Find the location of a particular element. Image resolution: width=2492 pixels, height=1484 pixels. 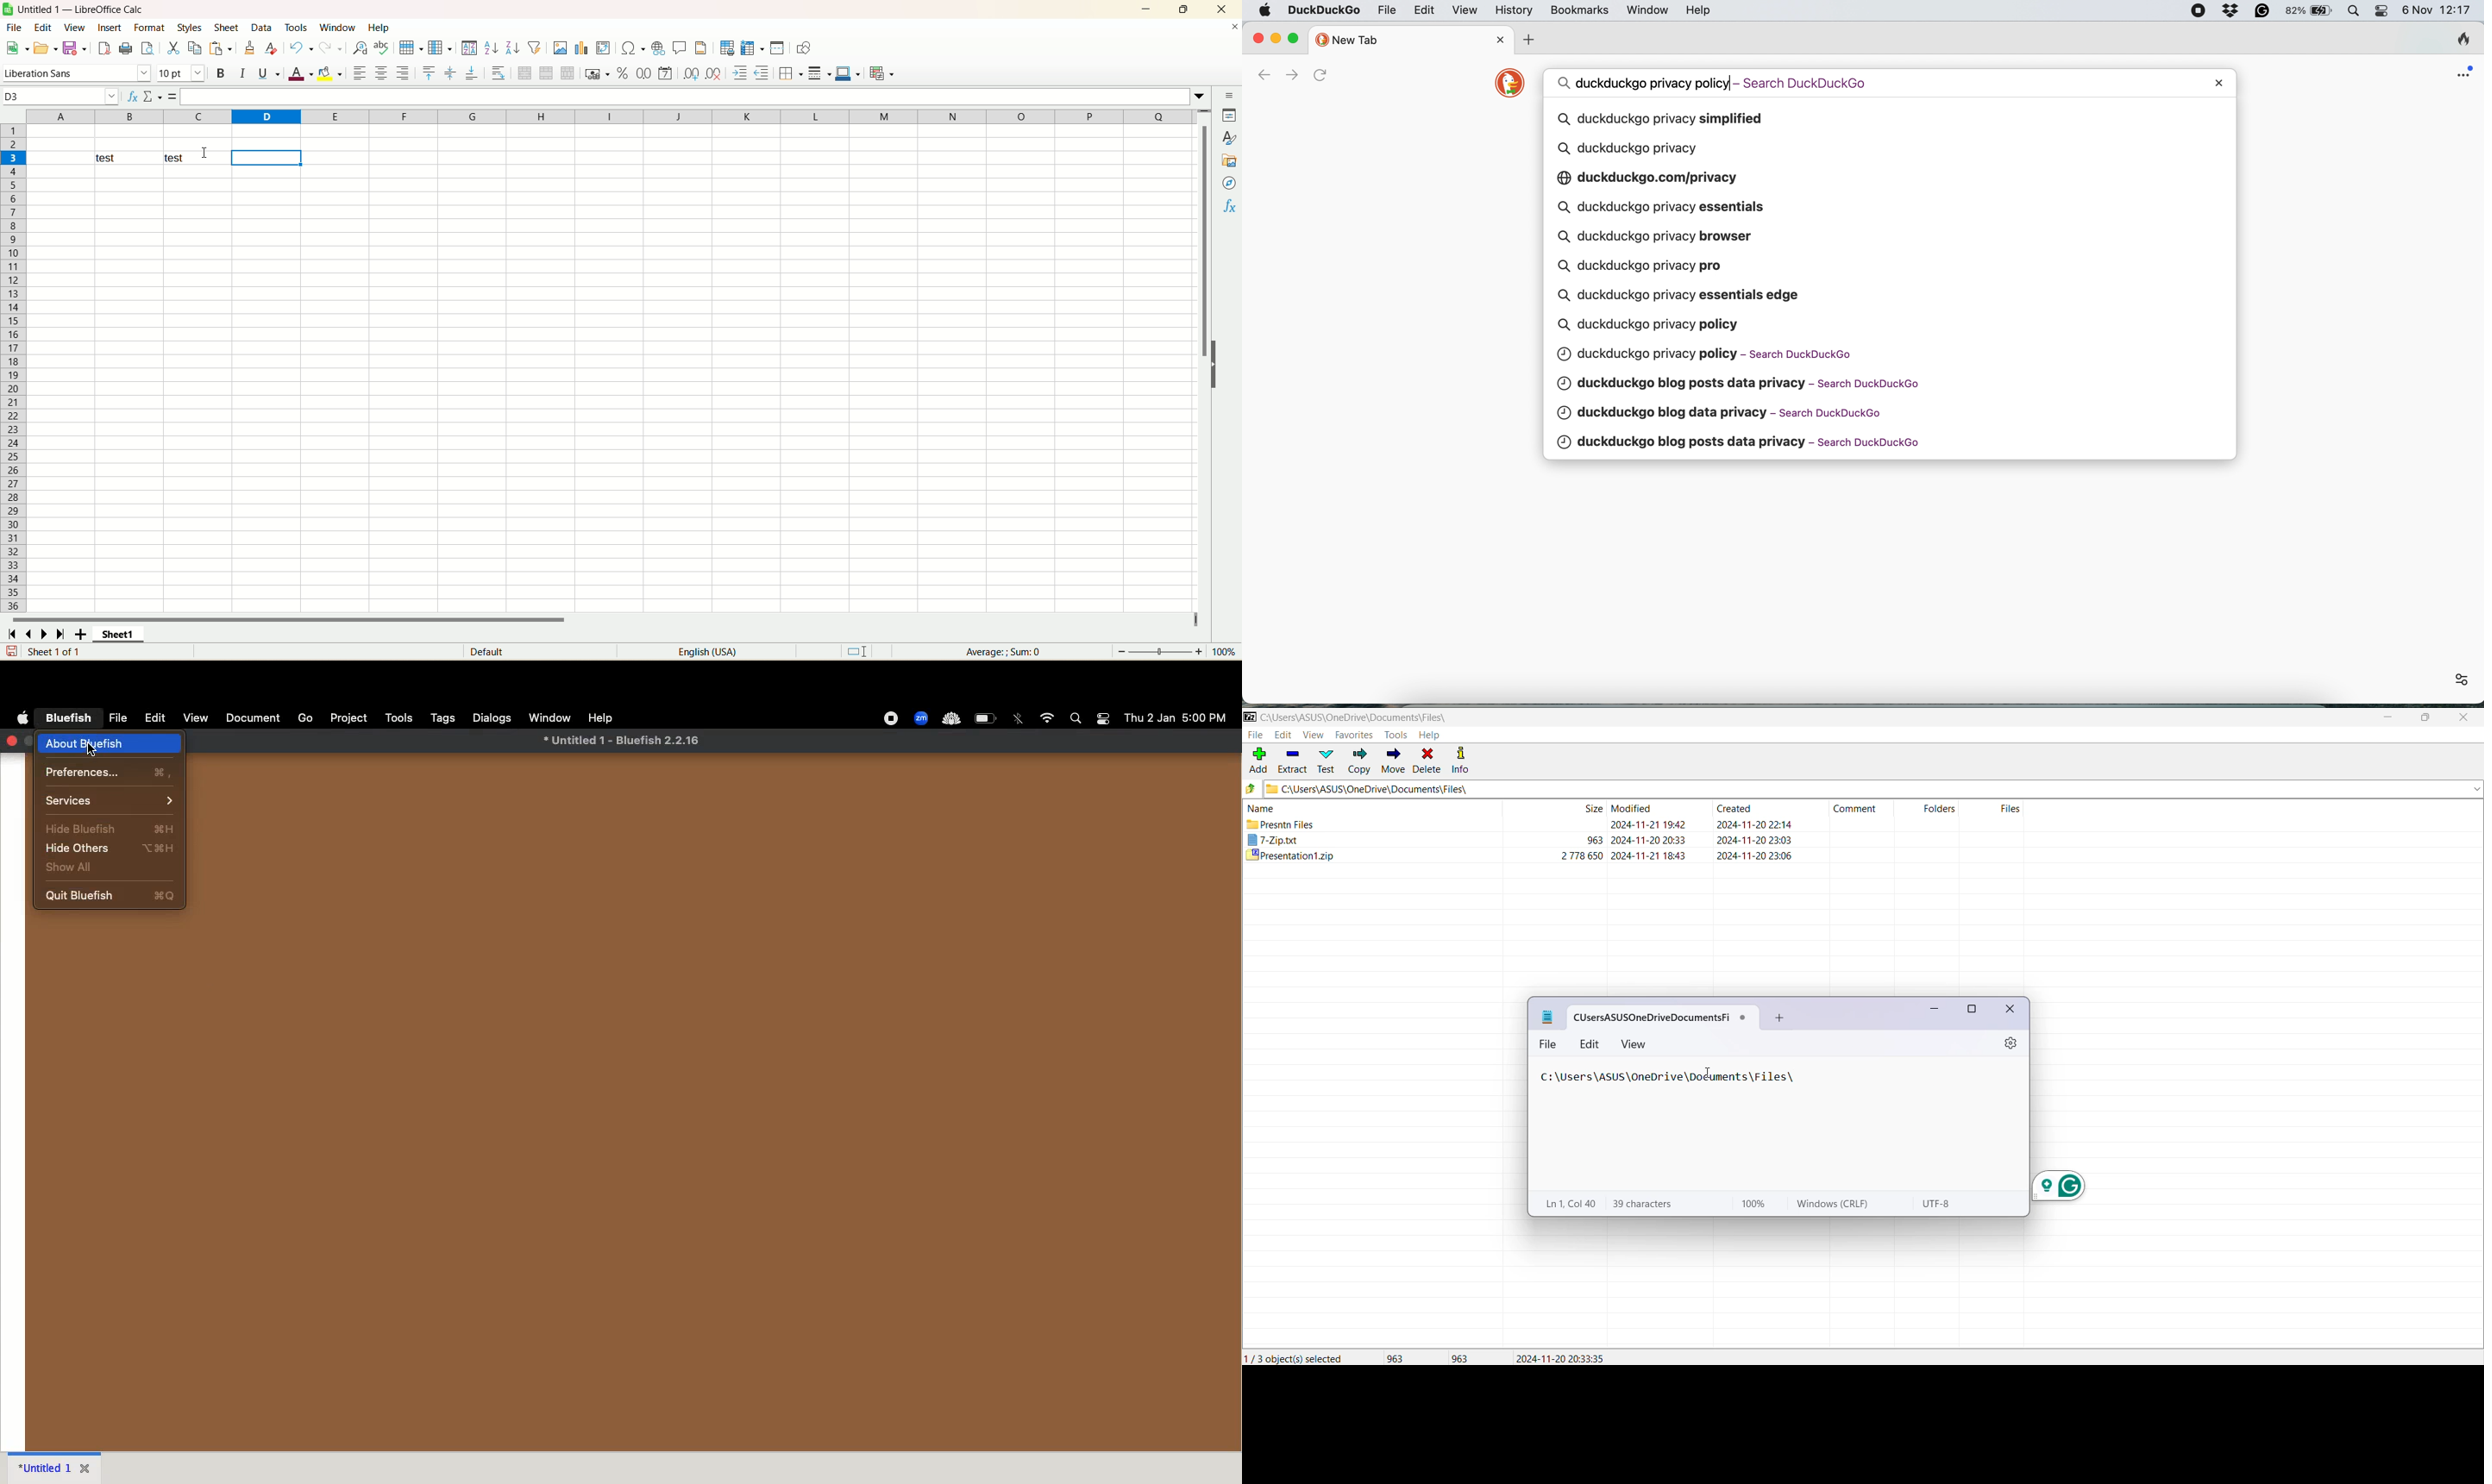

Modified Date of the last selected file is located at coordinates (1565, 1357).